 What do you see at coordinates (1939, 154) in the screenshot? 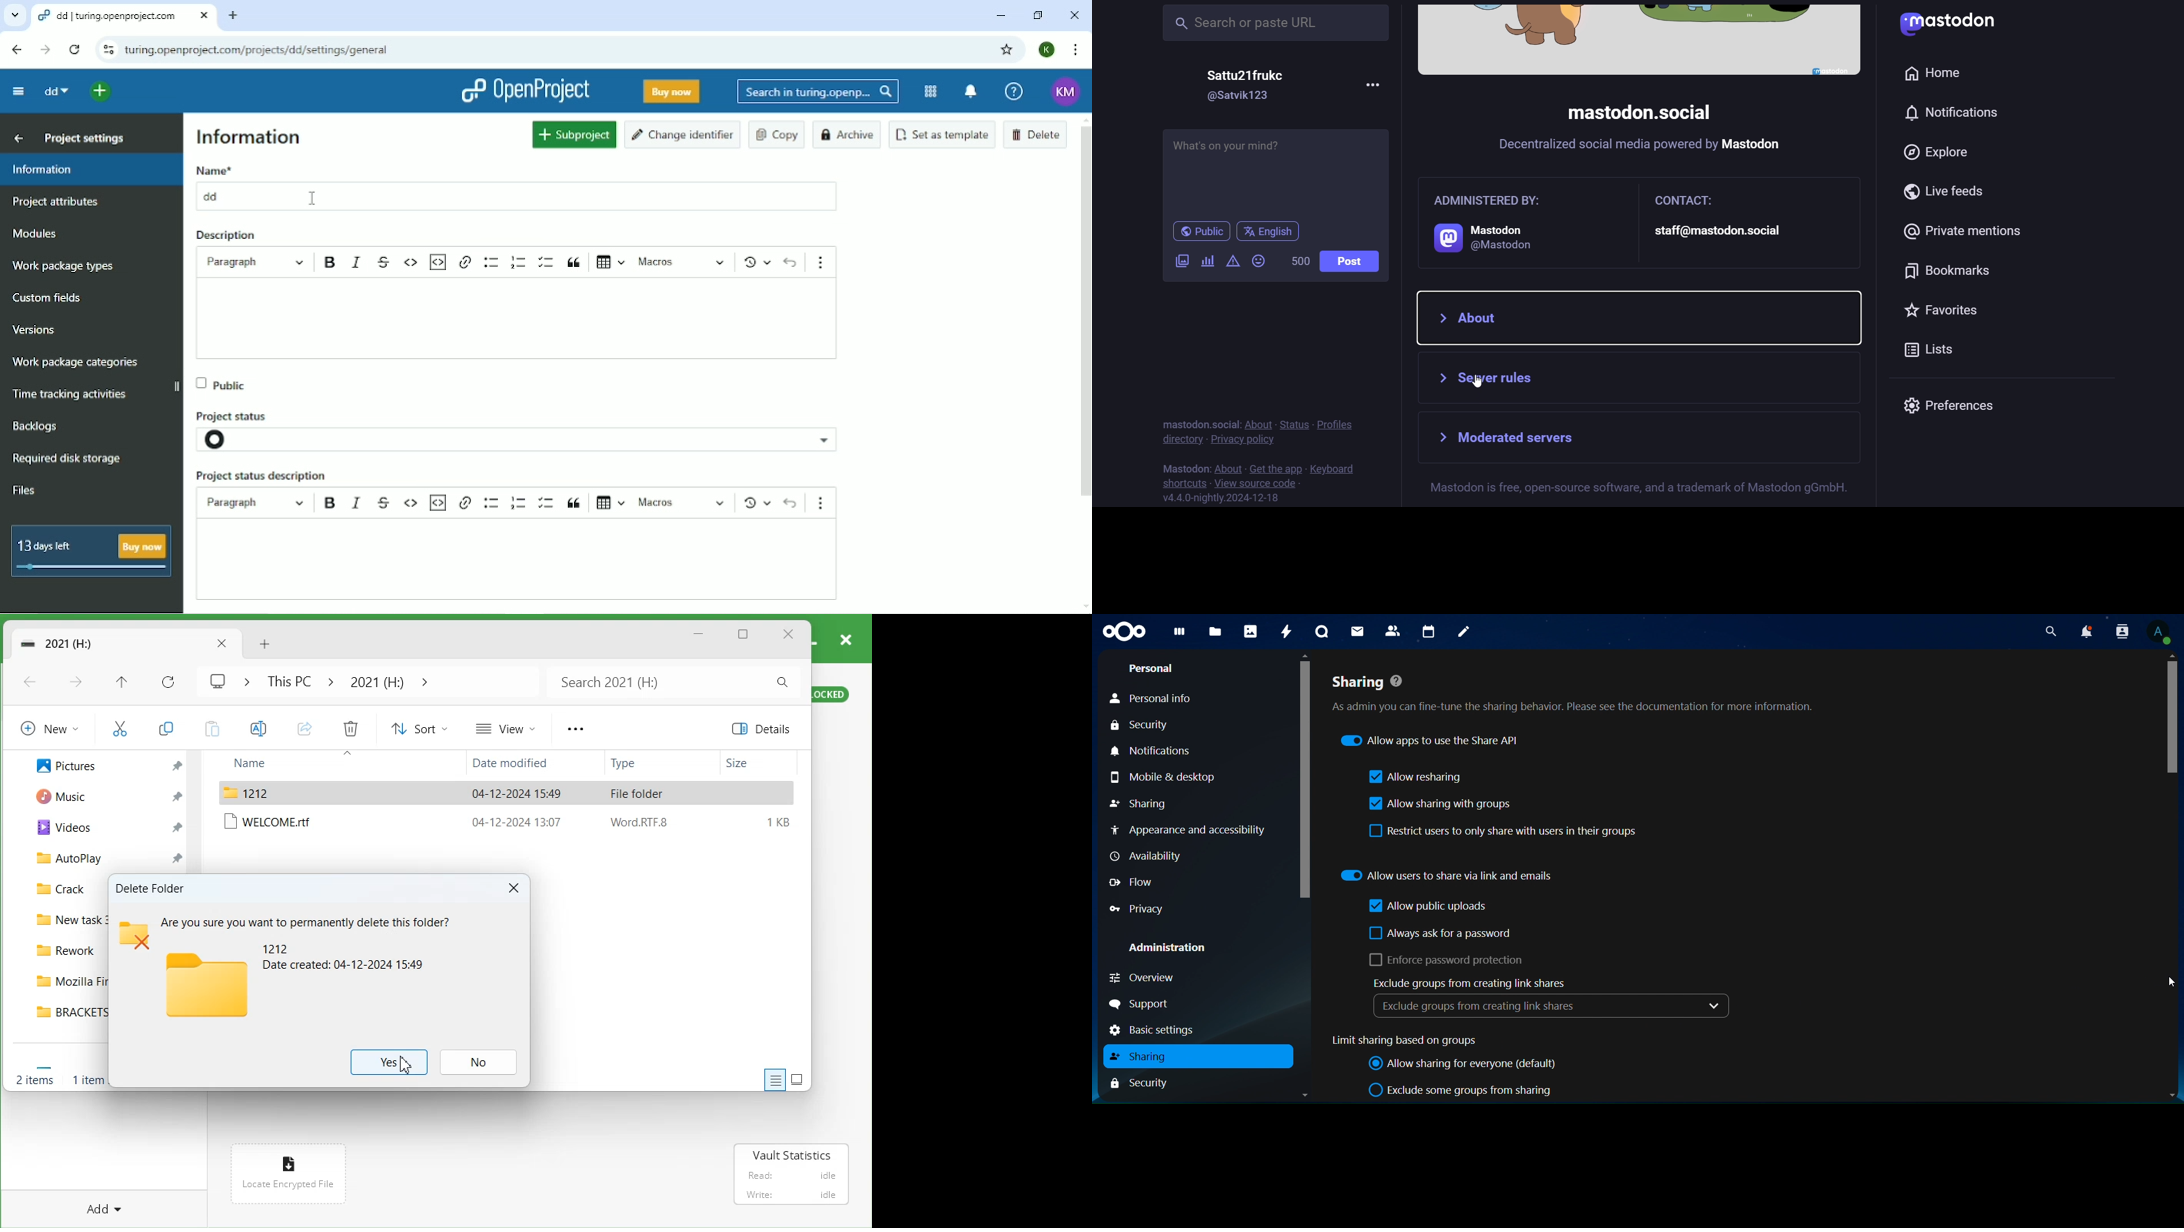
I see `explore` at bounding box center [1939, 154].